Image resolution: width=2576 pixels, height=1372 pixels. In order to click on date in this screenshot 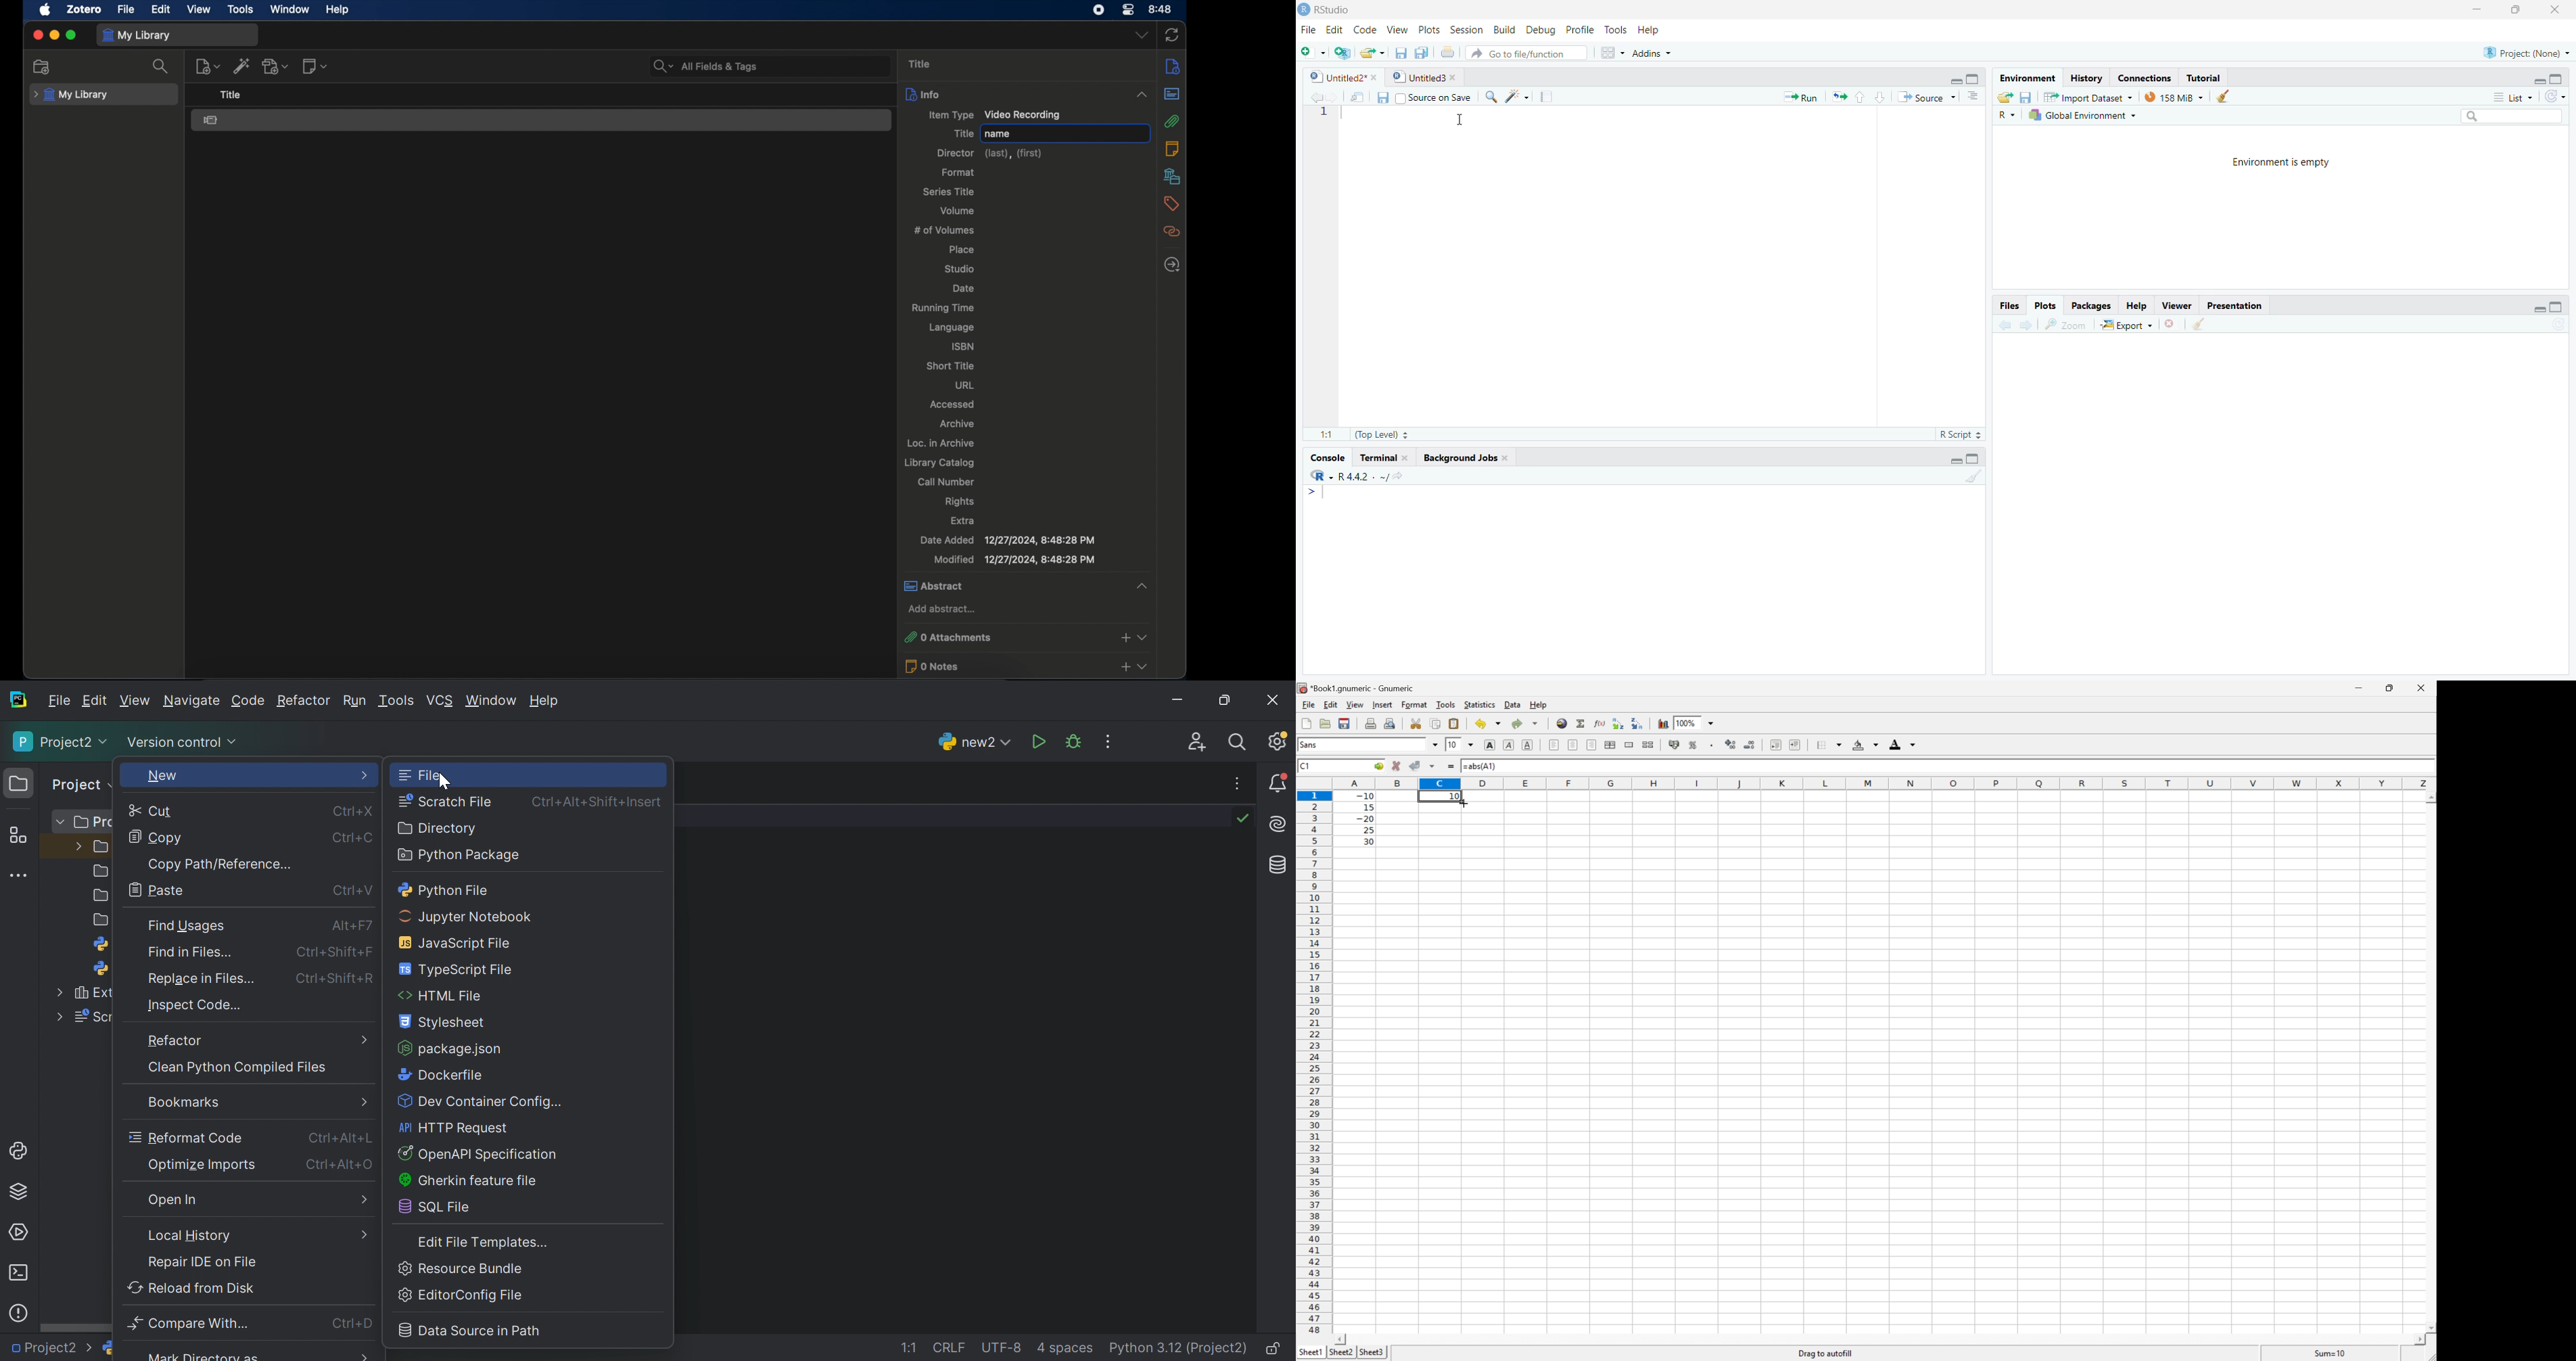, I will do `click(963, 289)`.